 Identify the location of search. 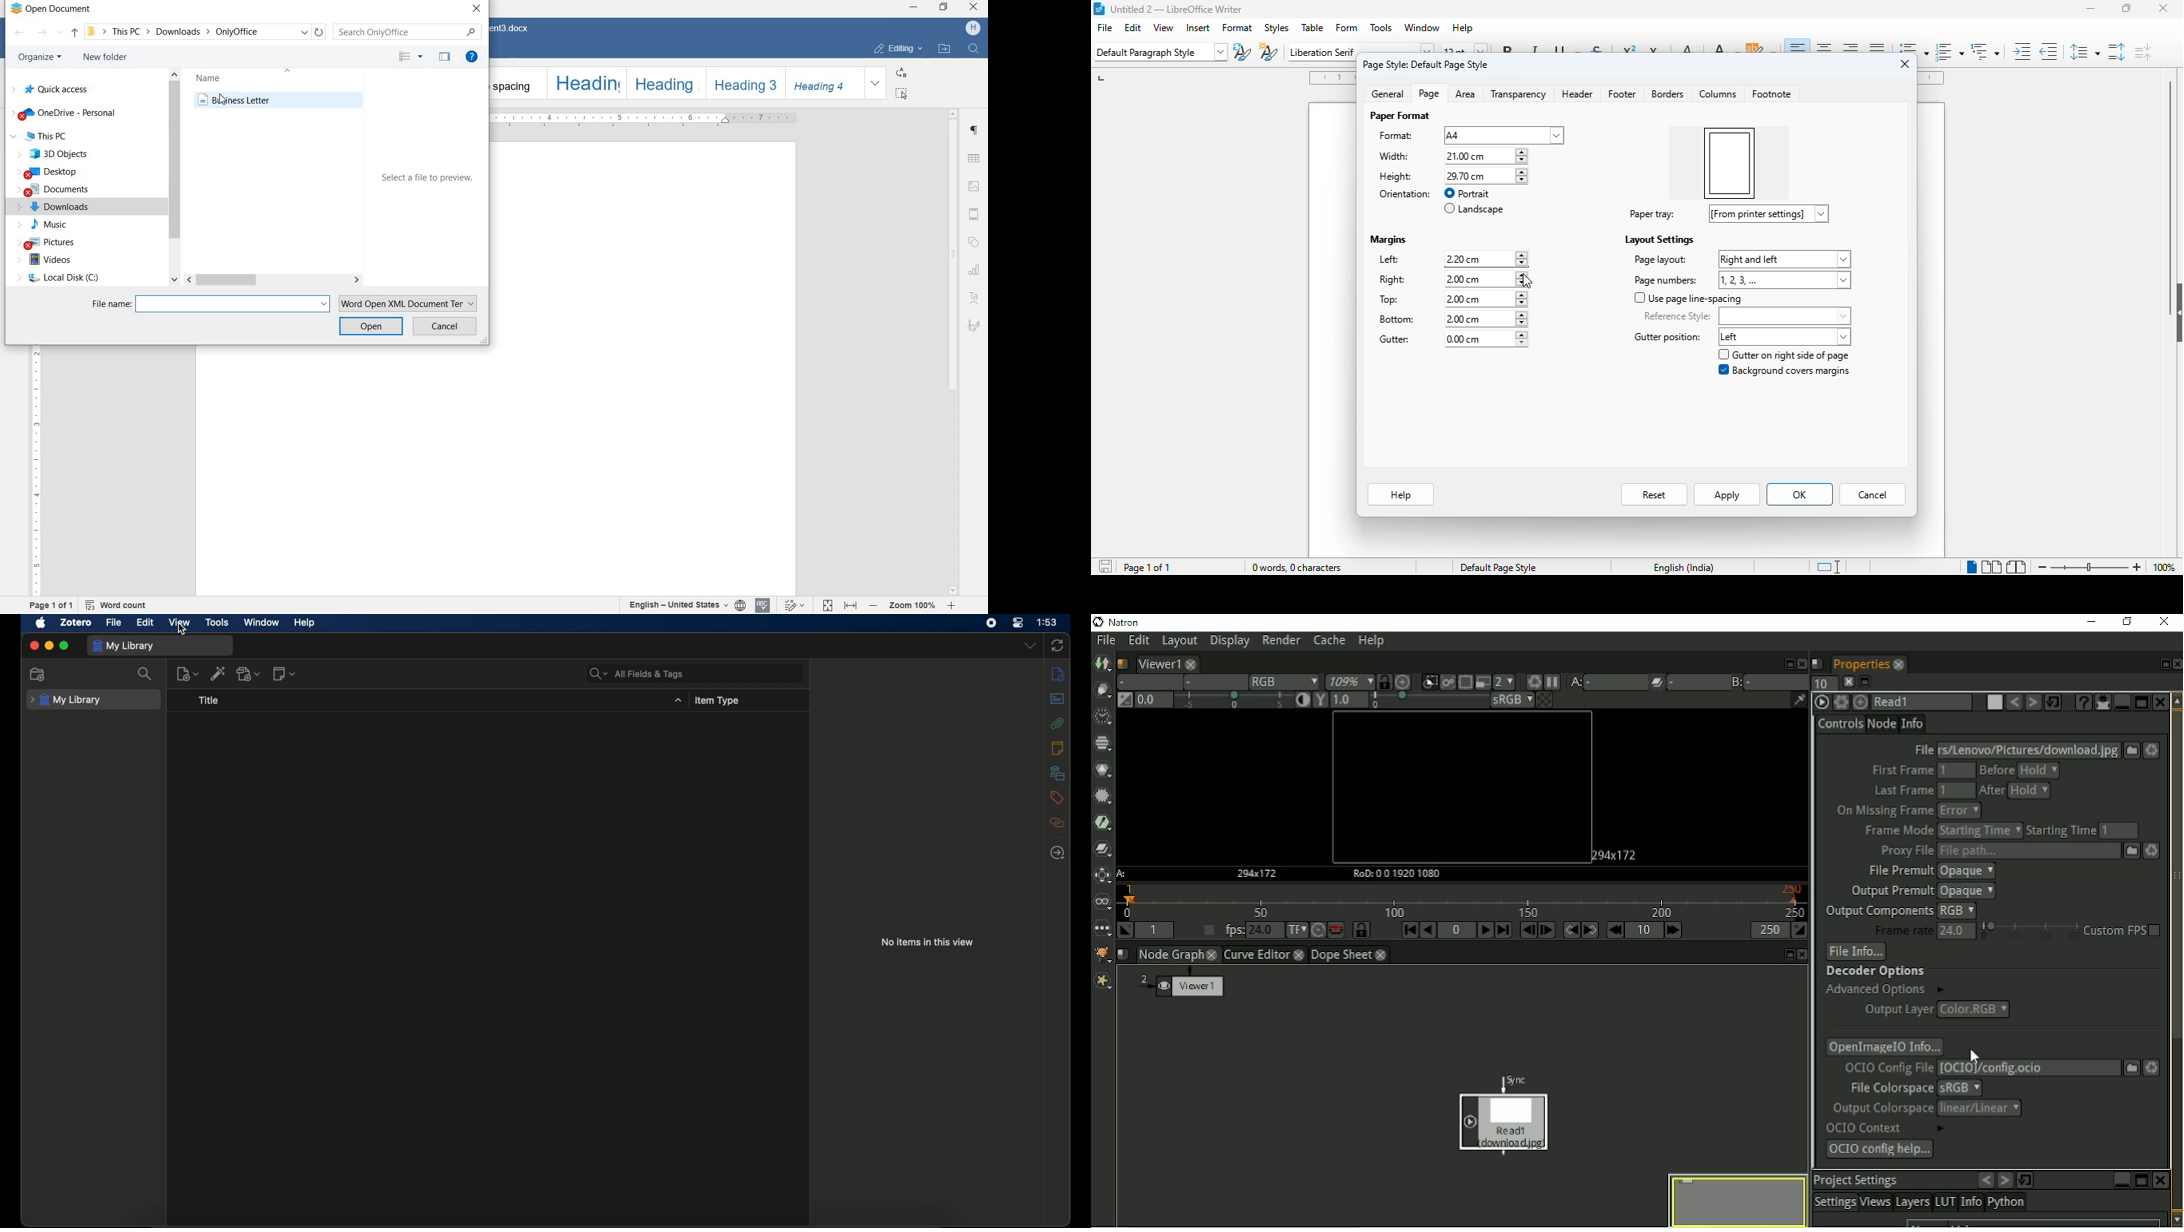
(146, 674).